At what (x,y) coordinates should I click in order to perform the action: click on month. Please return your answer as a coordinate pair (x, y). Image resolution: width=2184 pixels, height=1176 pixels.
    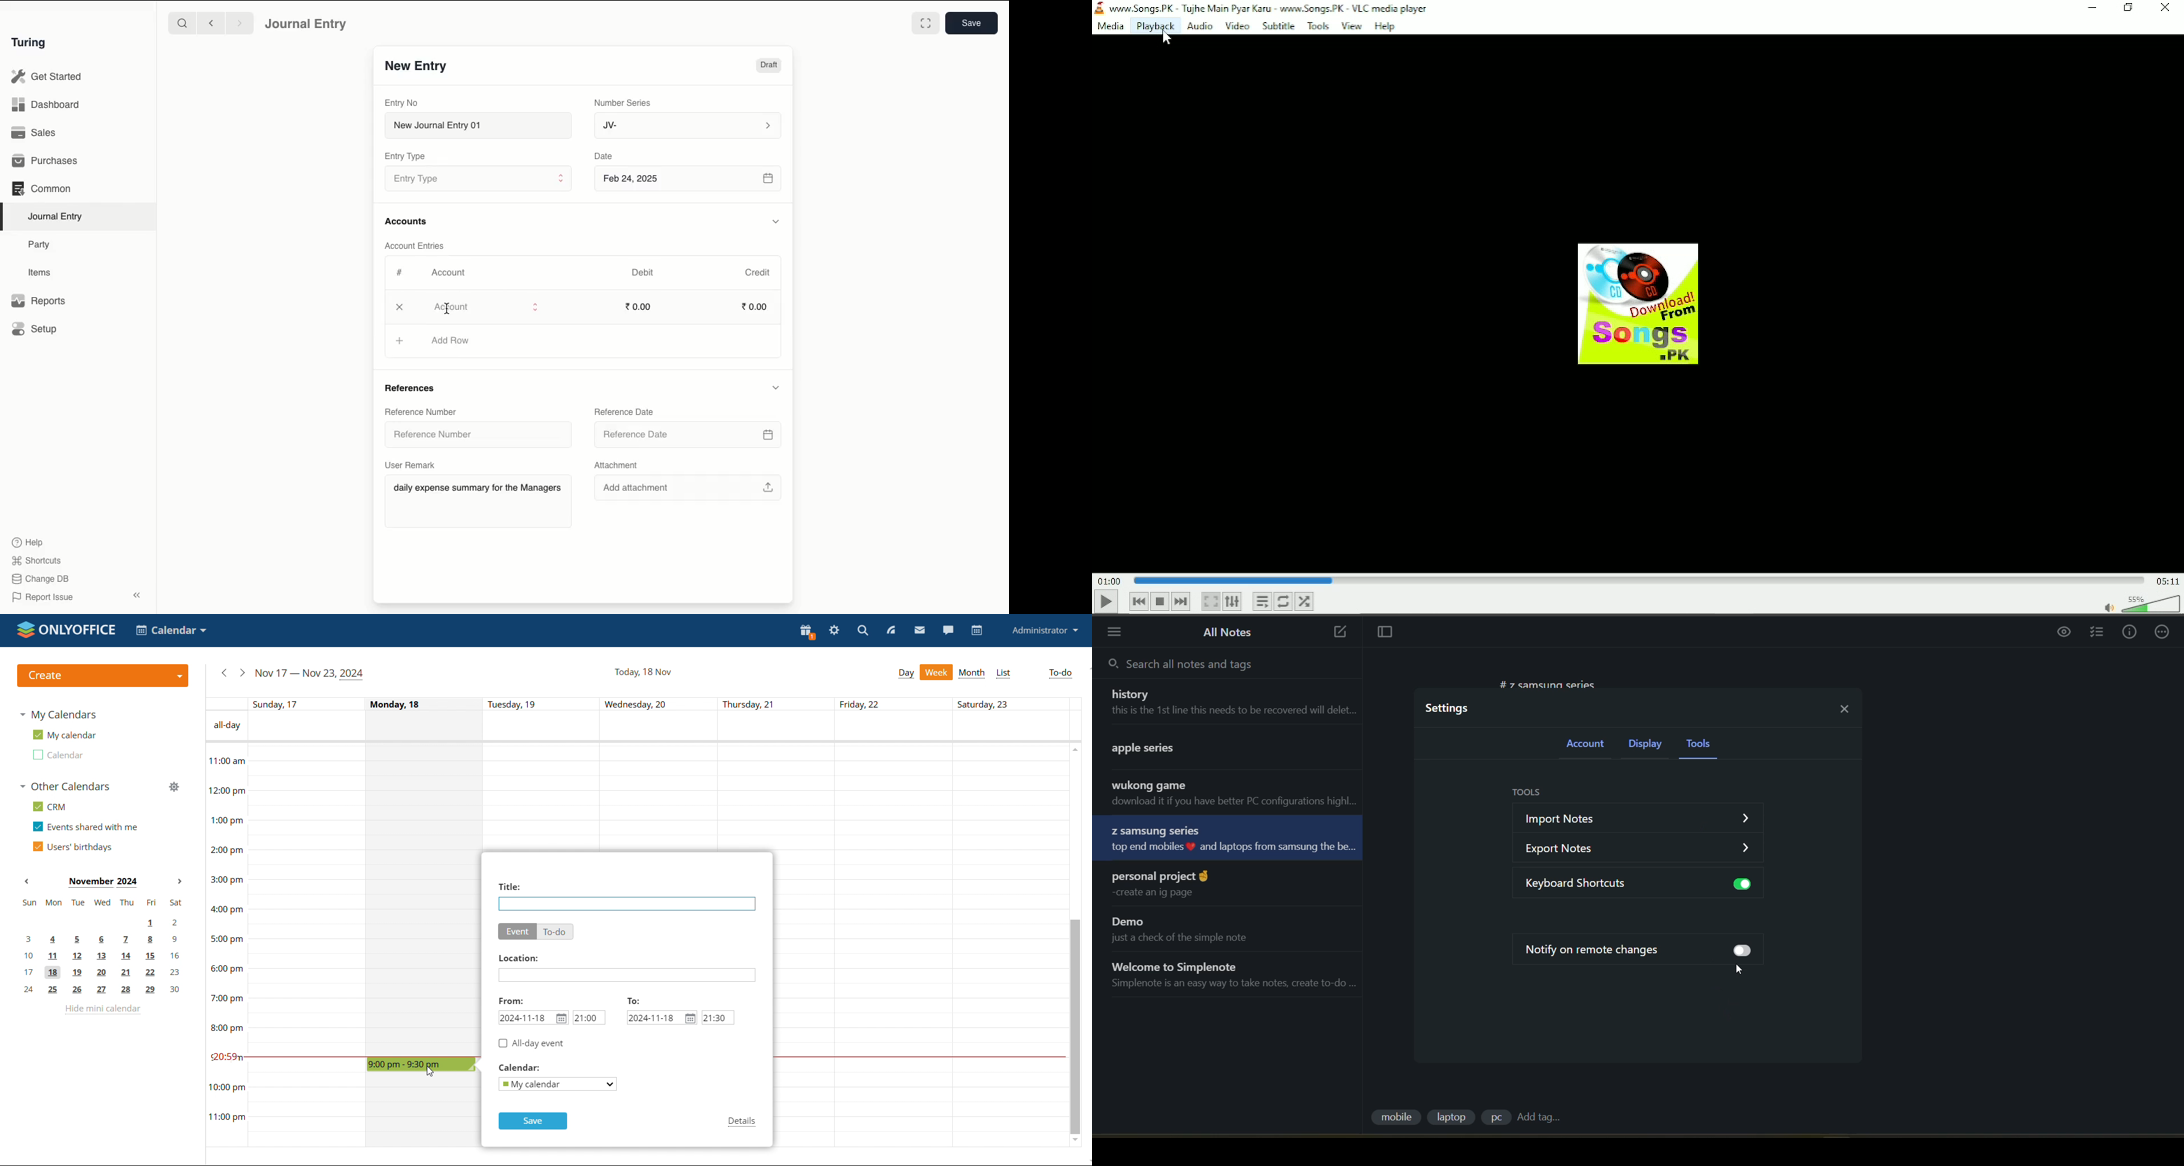
    Looking at the image, I should click on (973, 673).